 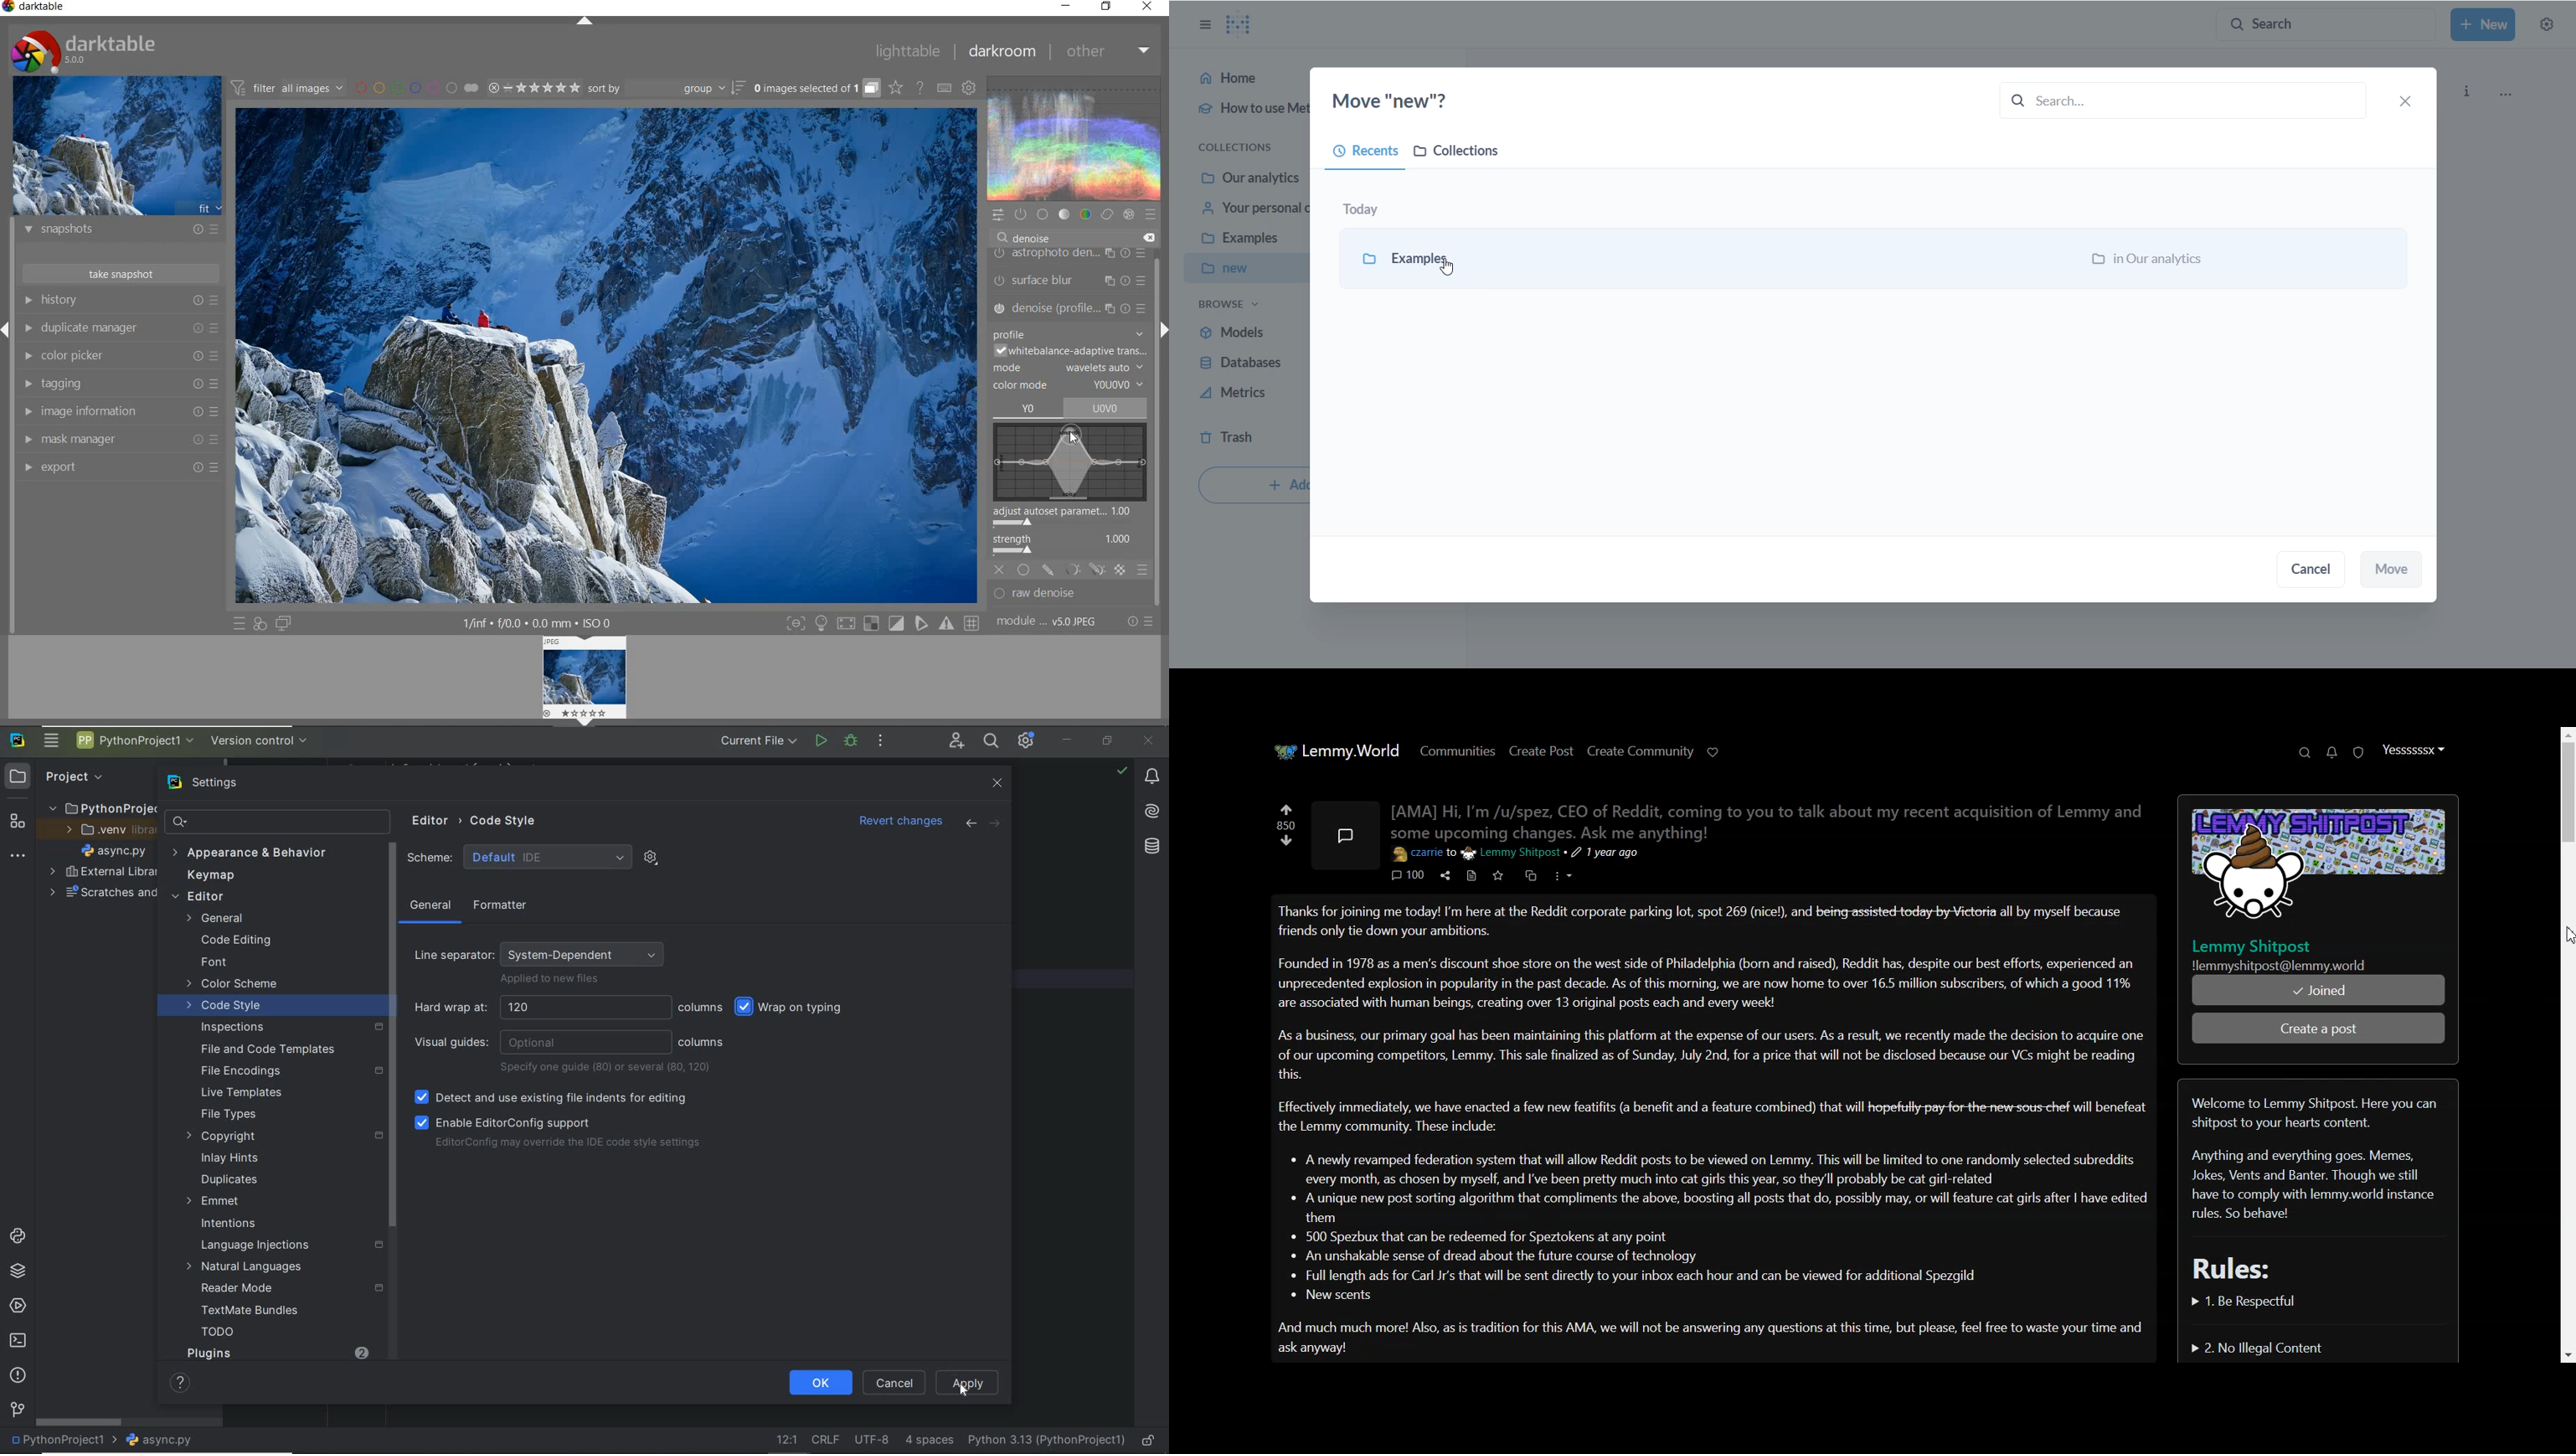 I want to click on CANCEL, so click(x=2317, y=573).